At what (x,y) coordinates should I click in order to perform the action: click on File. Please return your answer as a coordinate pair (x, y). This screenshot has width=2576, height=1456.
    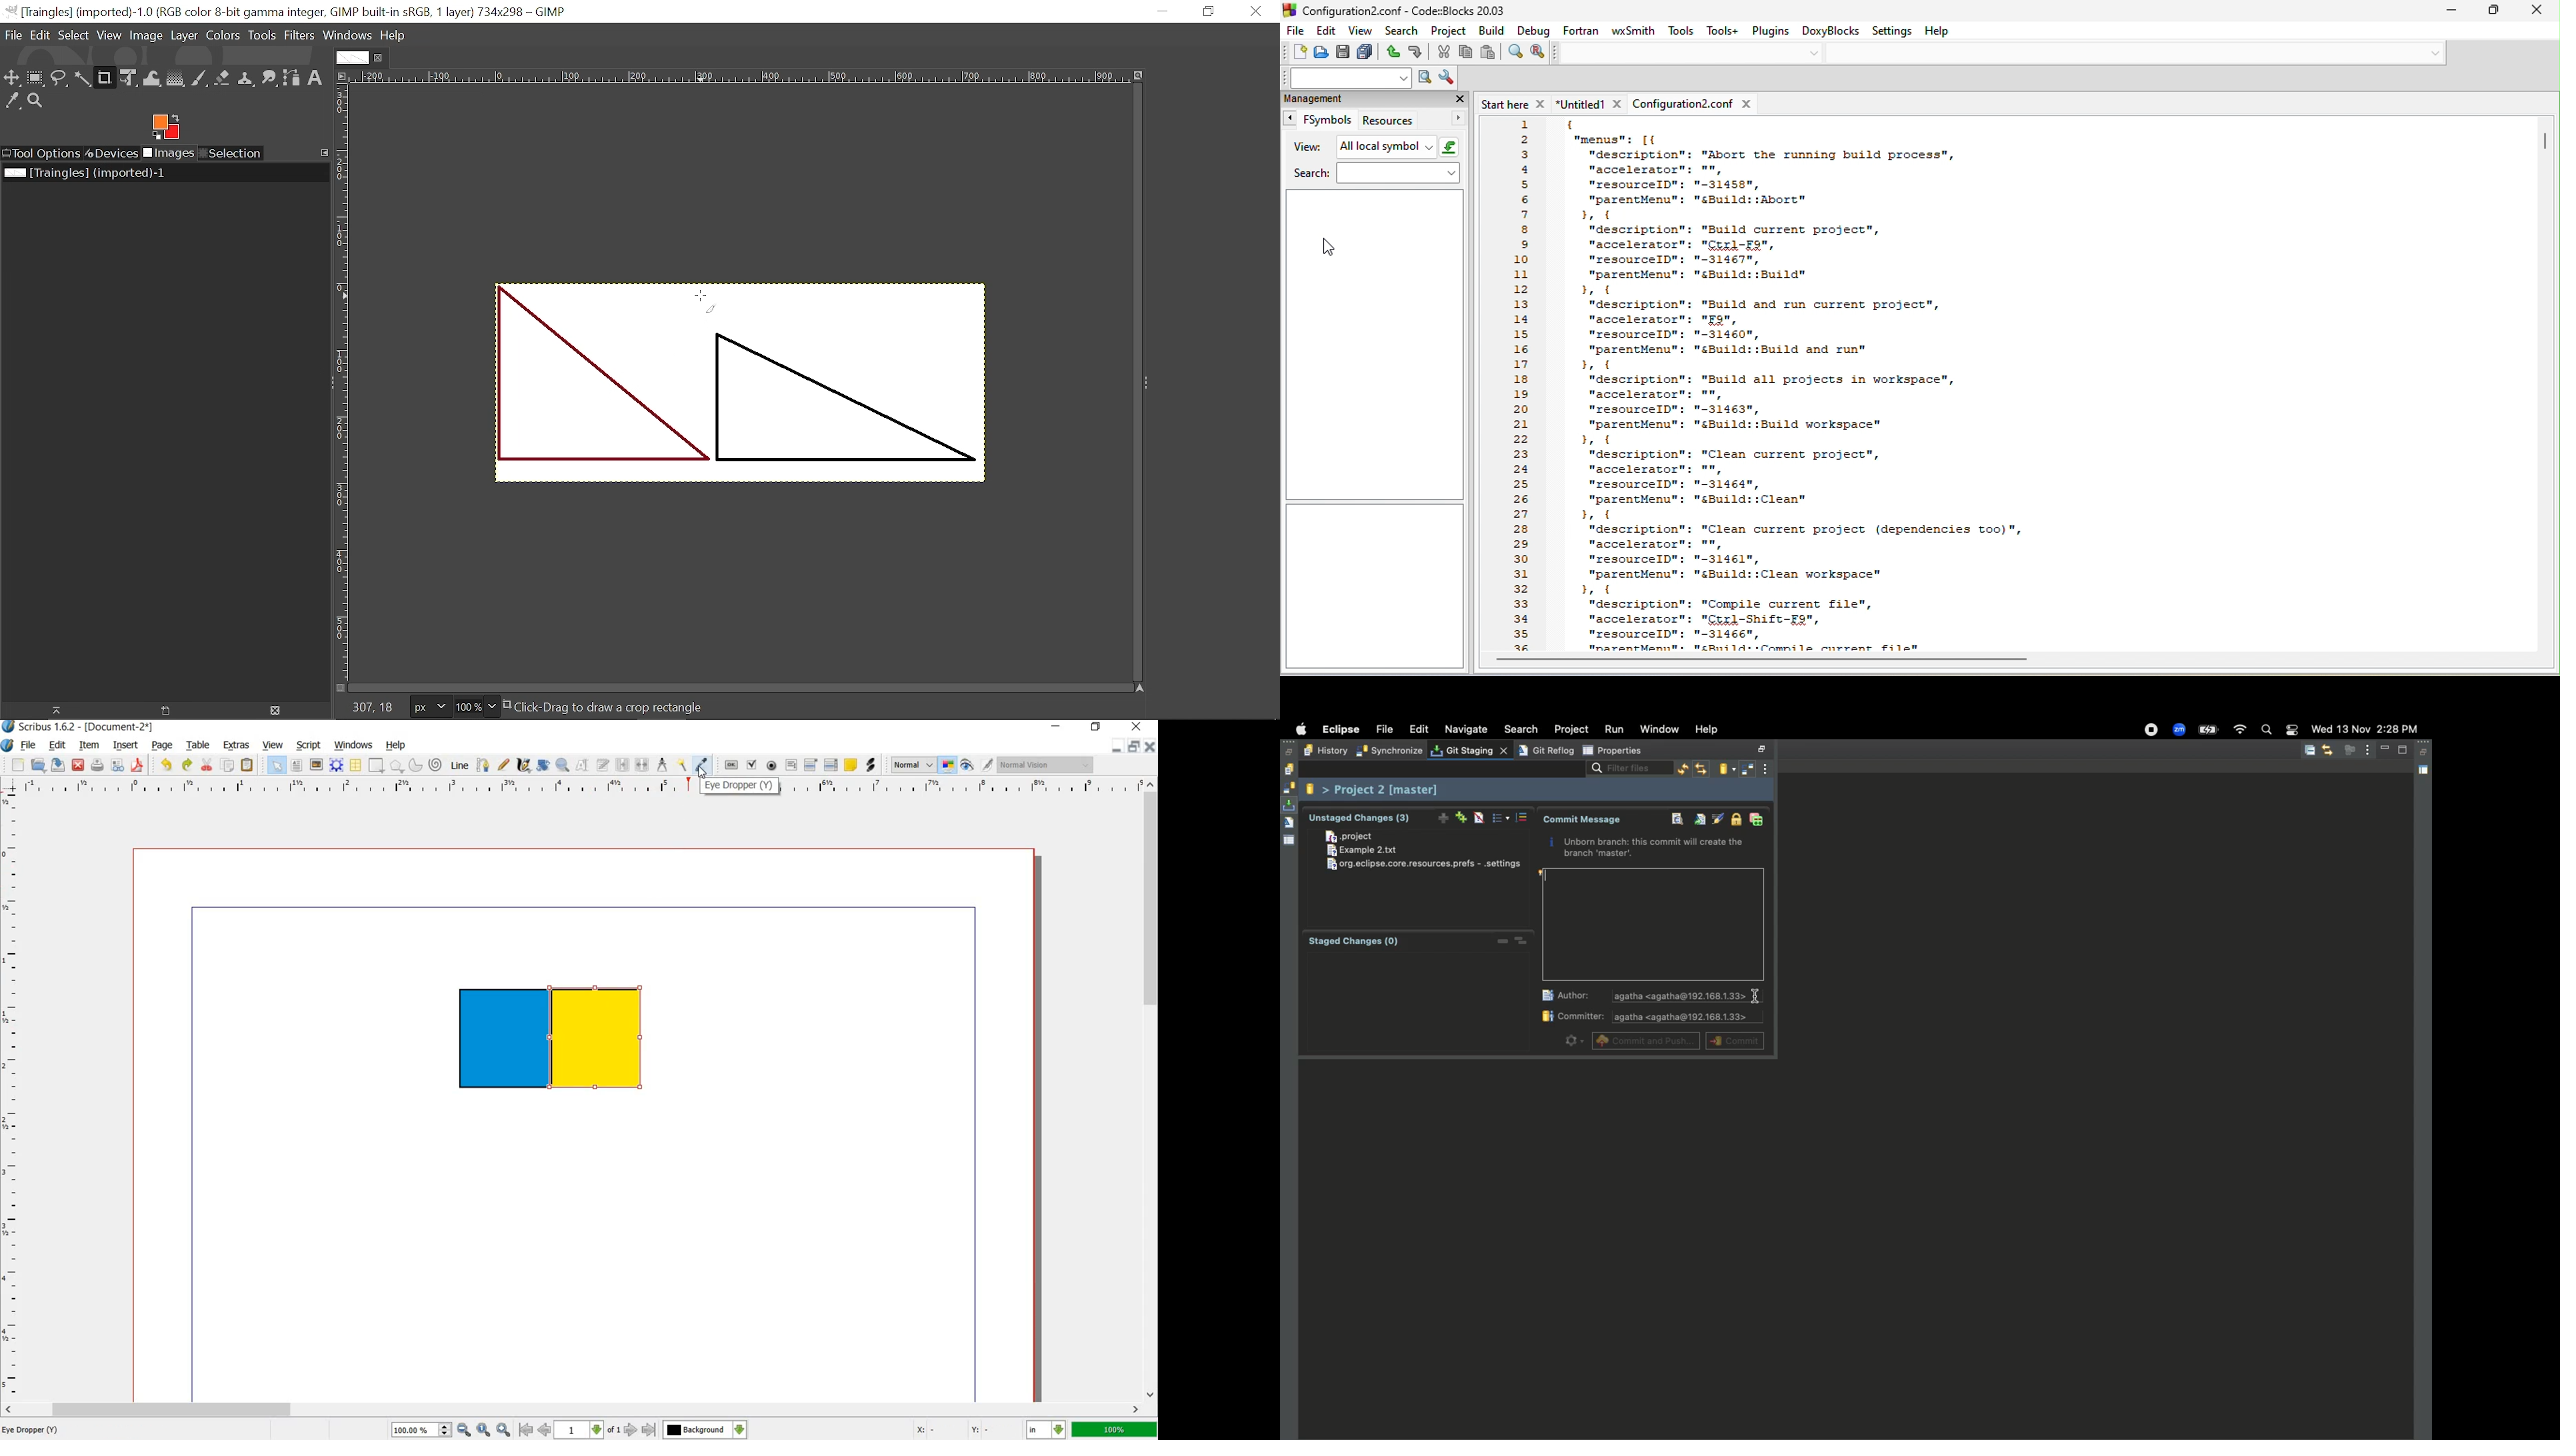
    Looking at the image, I should click on (15, 35).